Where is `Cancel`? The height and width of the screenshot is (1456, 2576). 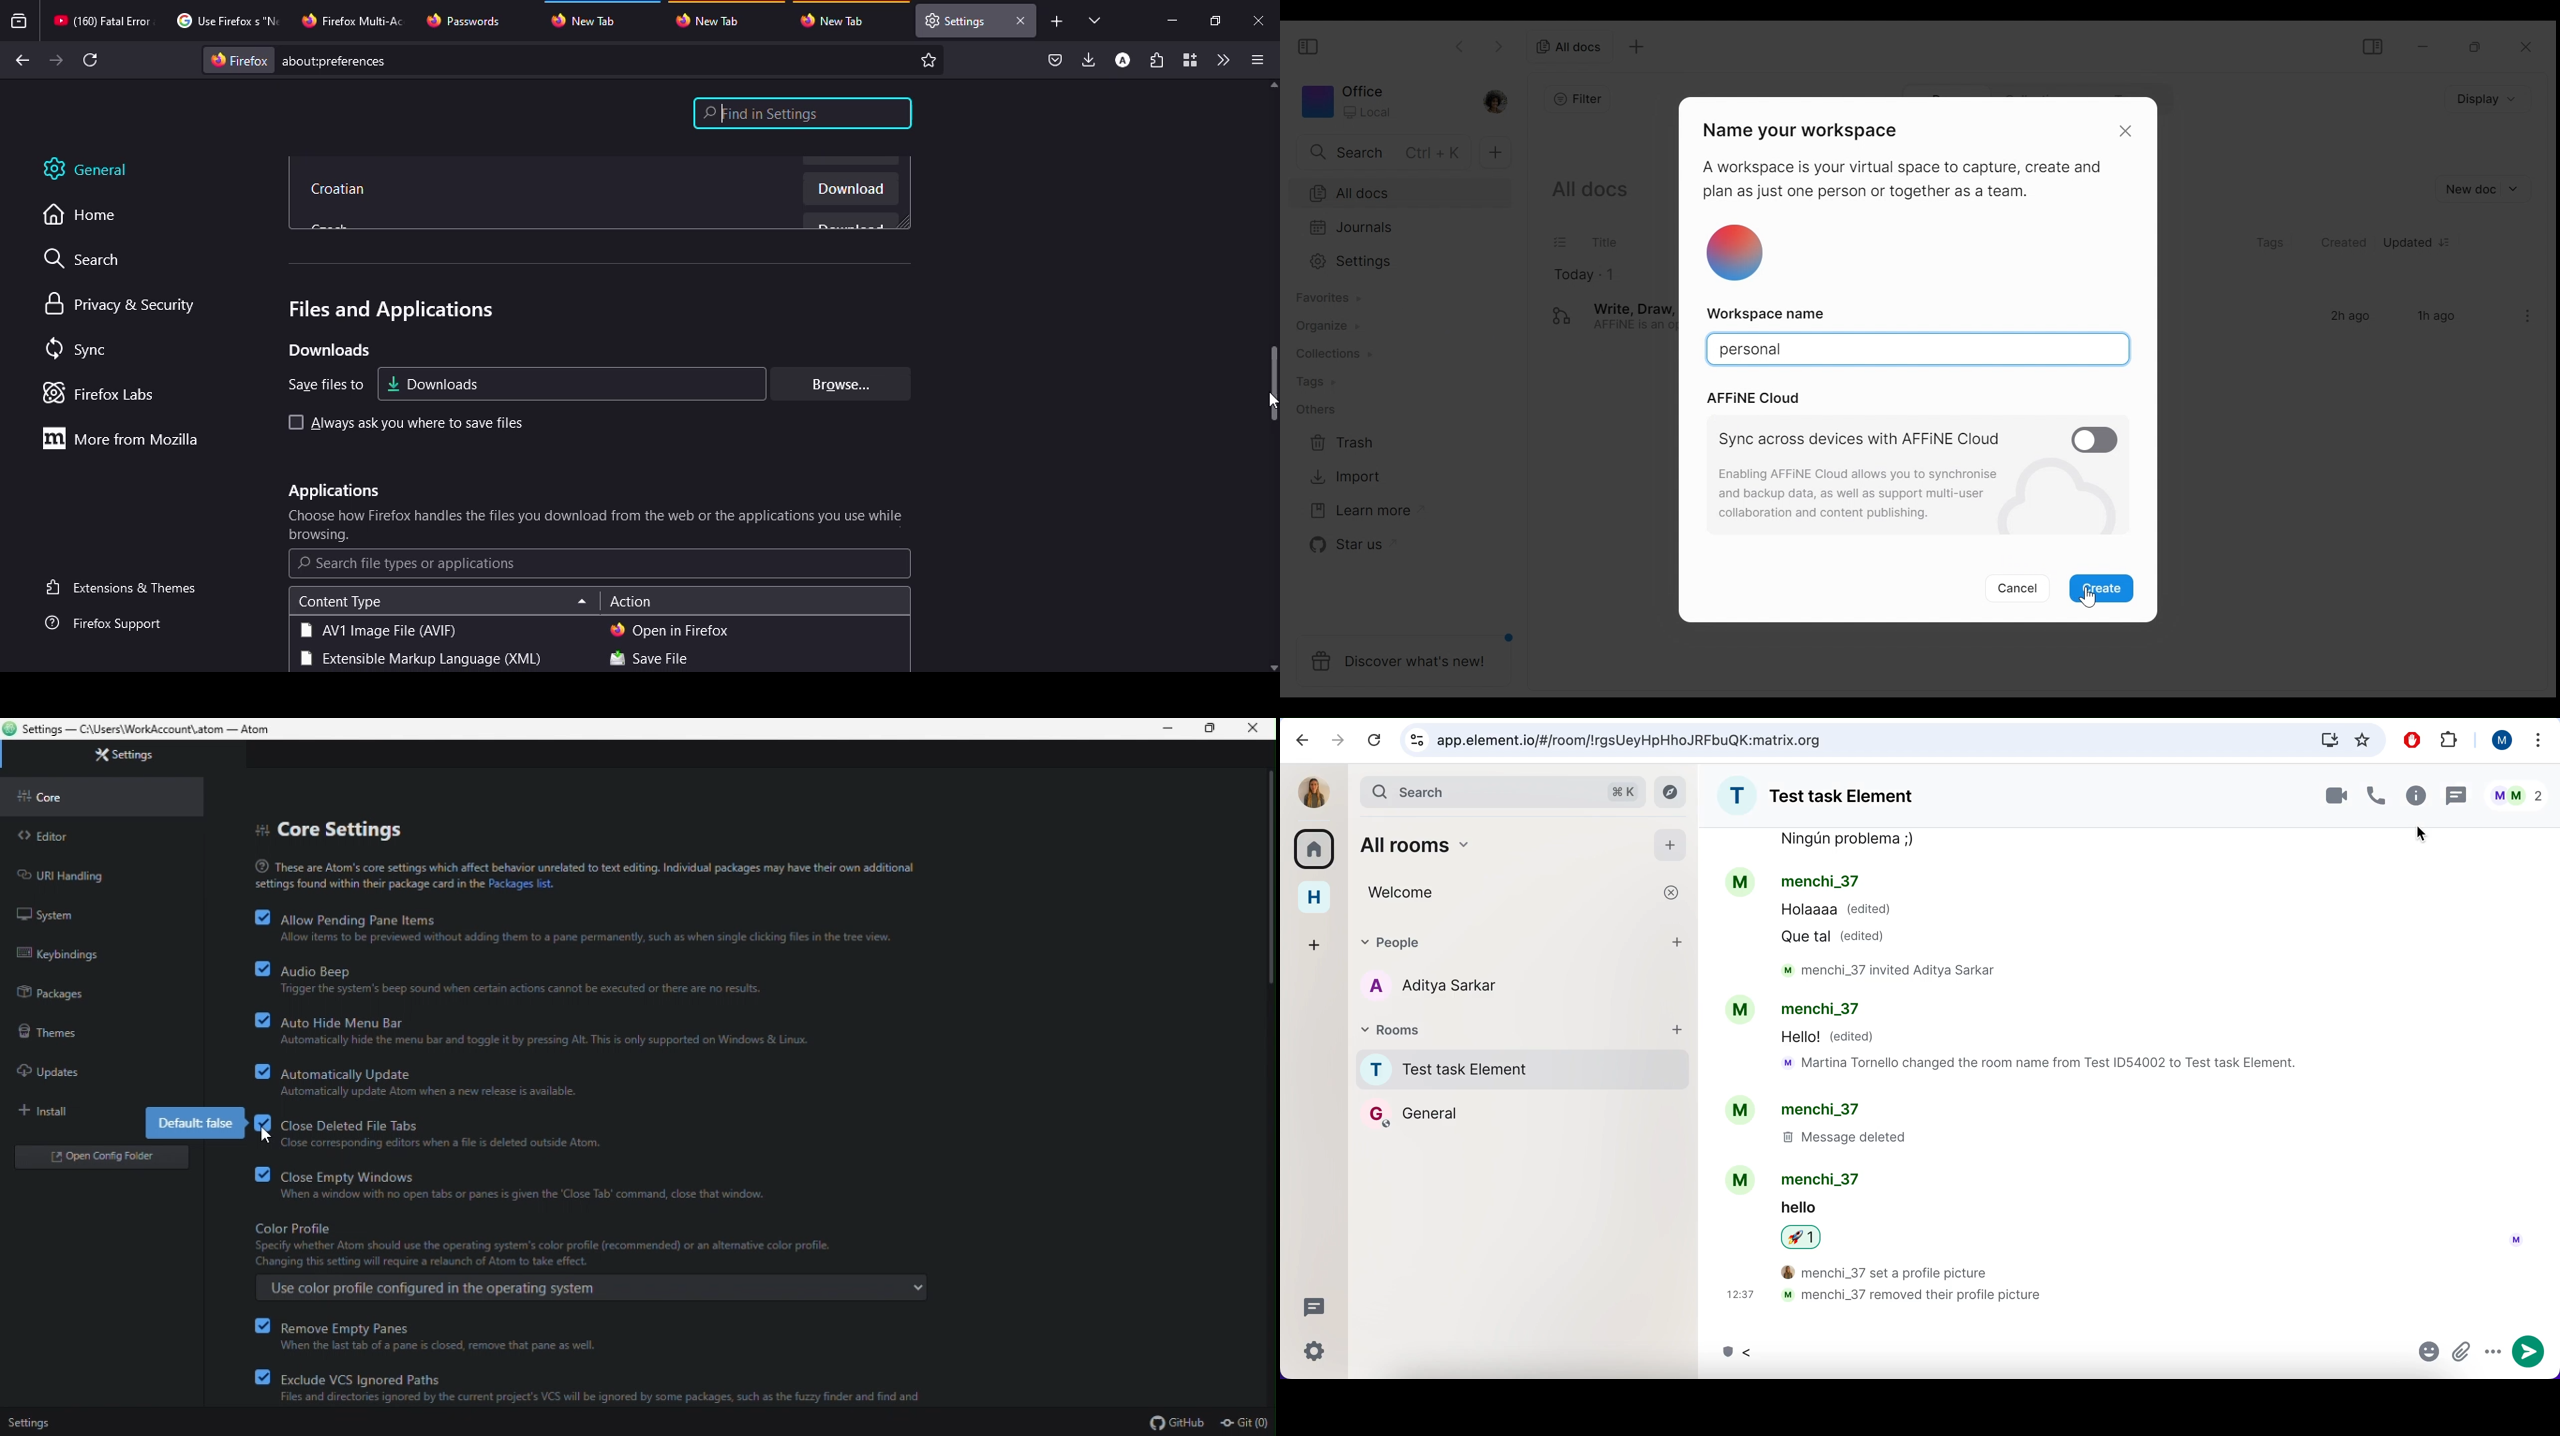 Cancel is located at coordinates (2017, 587).